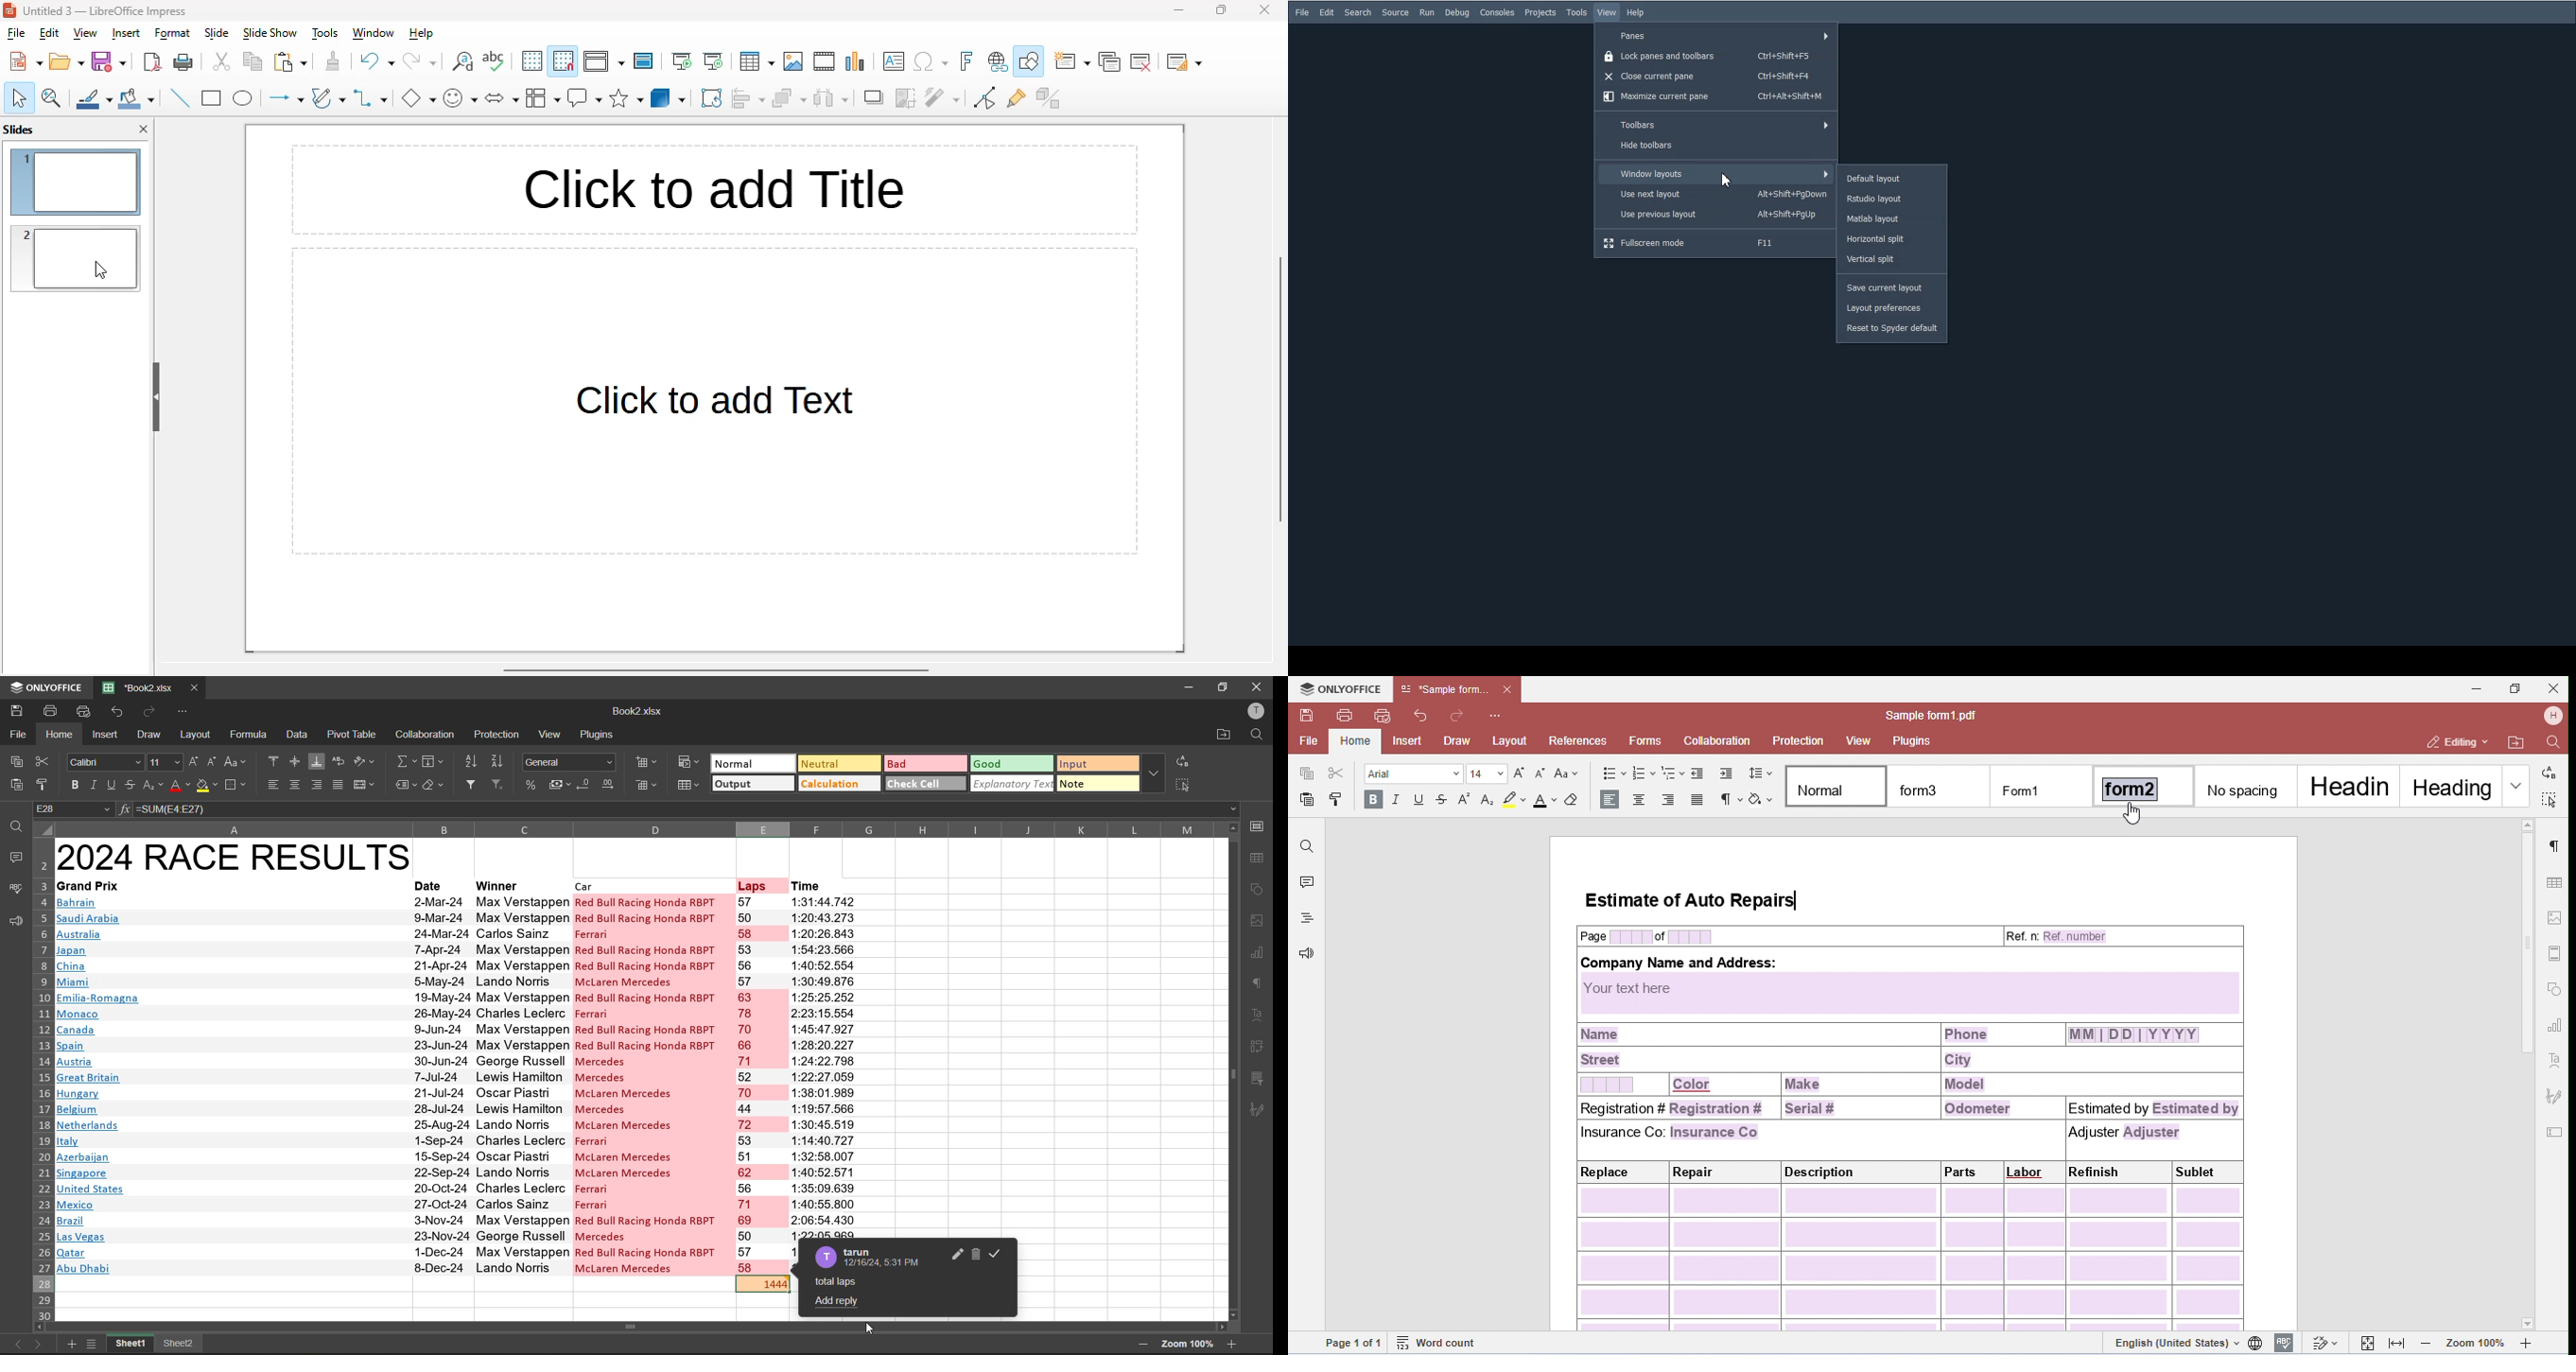  I want to click on rectangle, so click(211, 99).